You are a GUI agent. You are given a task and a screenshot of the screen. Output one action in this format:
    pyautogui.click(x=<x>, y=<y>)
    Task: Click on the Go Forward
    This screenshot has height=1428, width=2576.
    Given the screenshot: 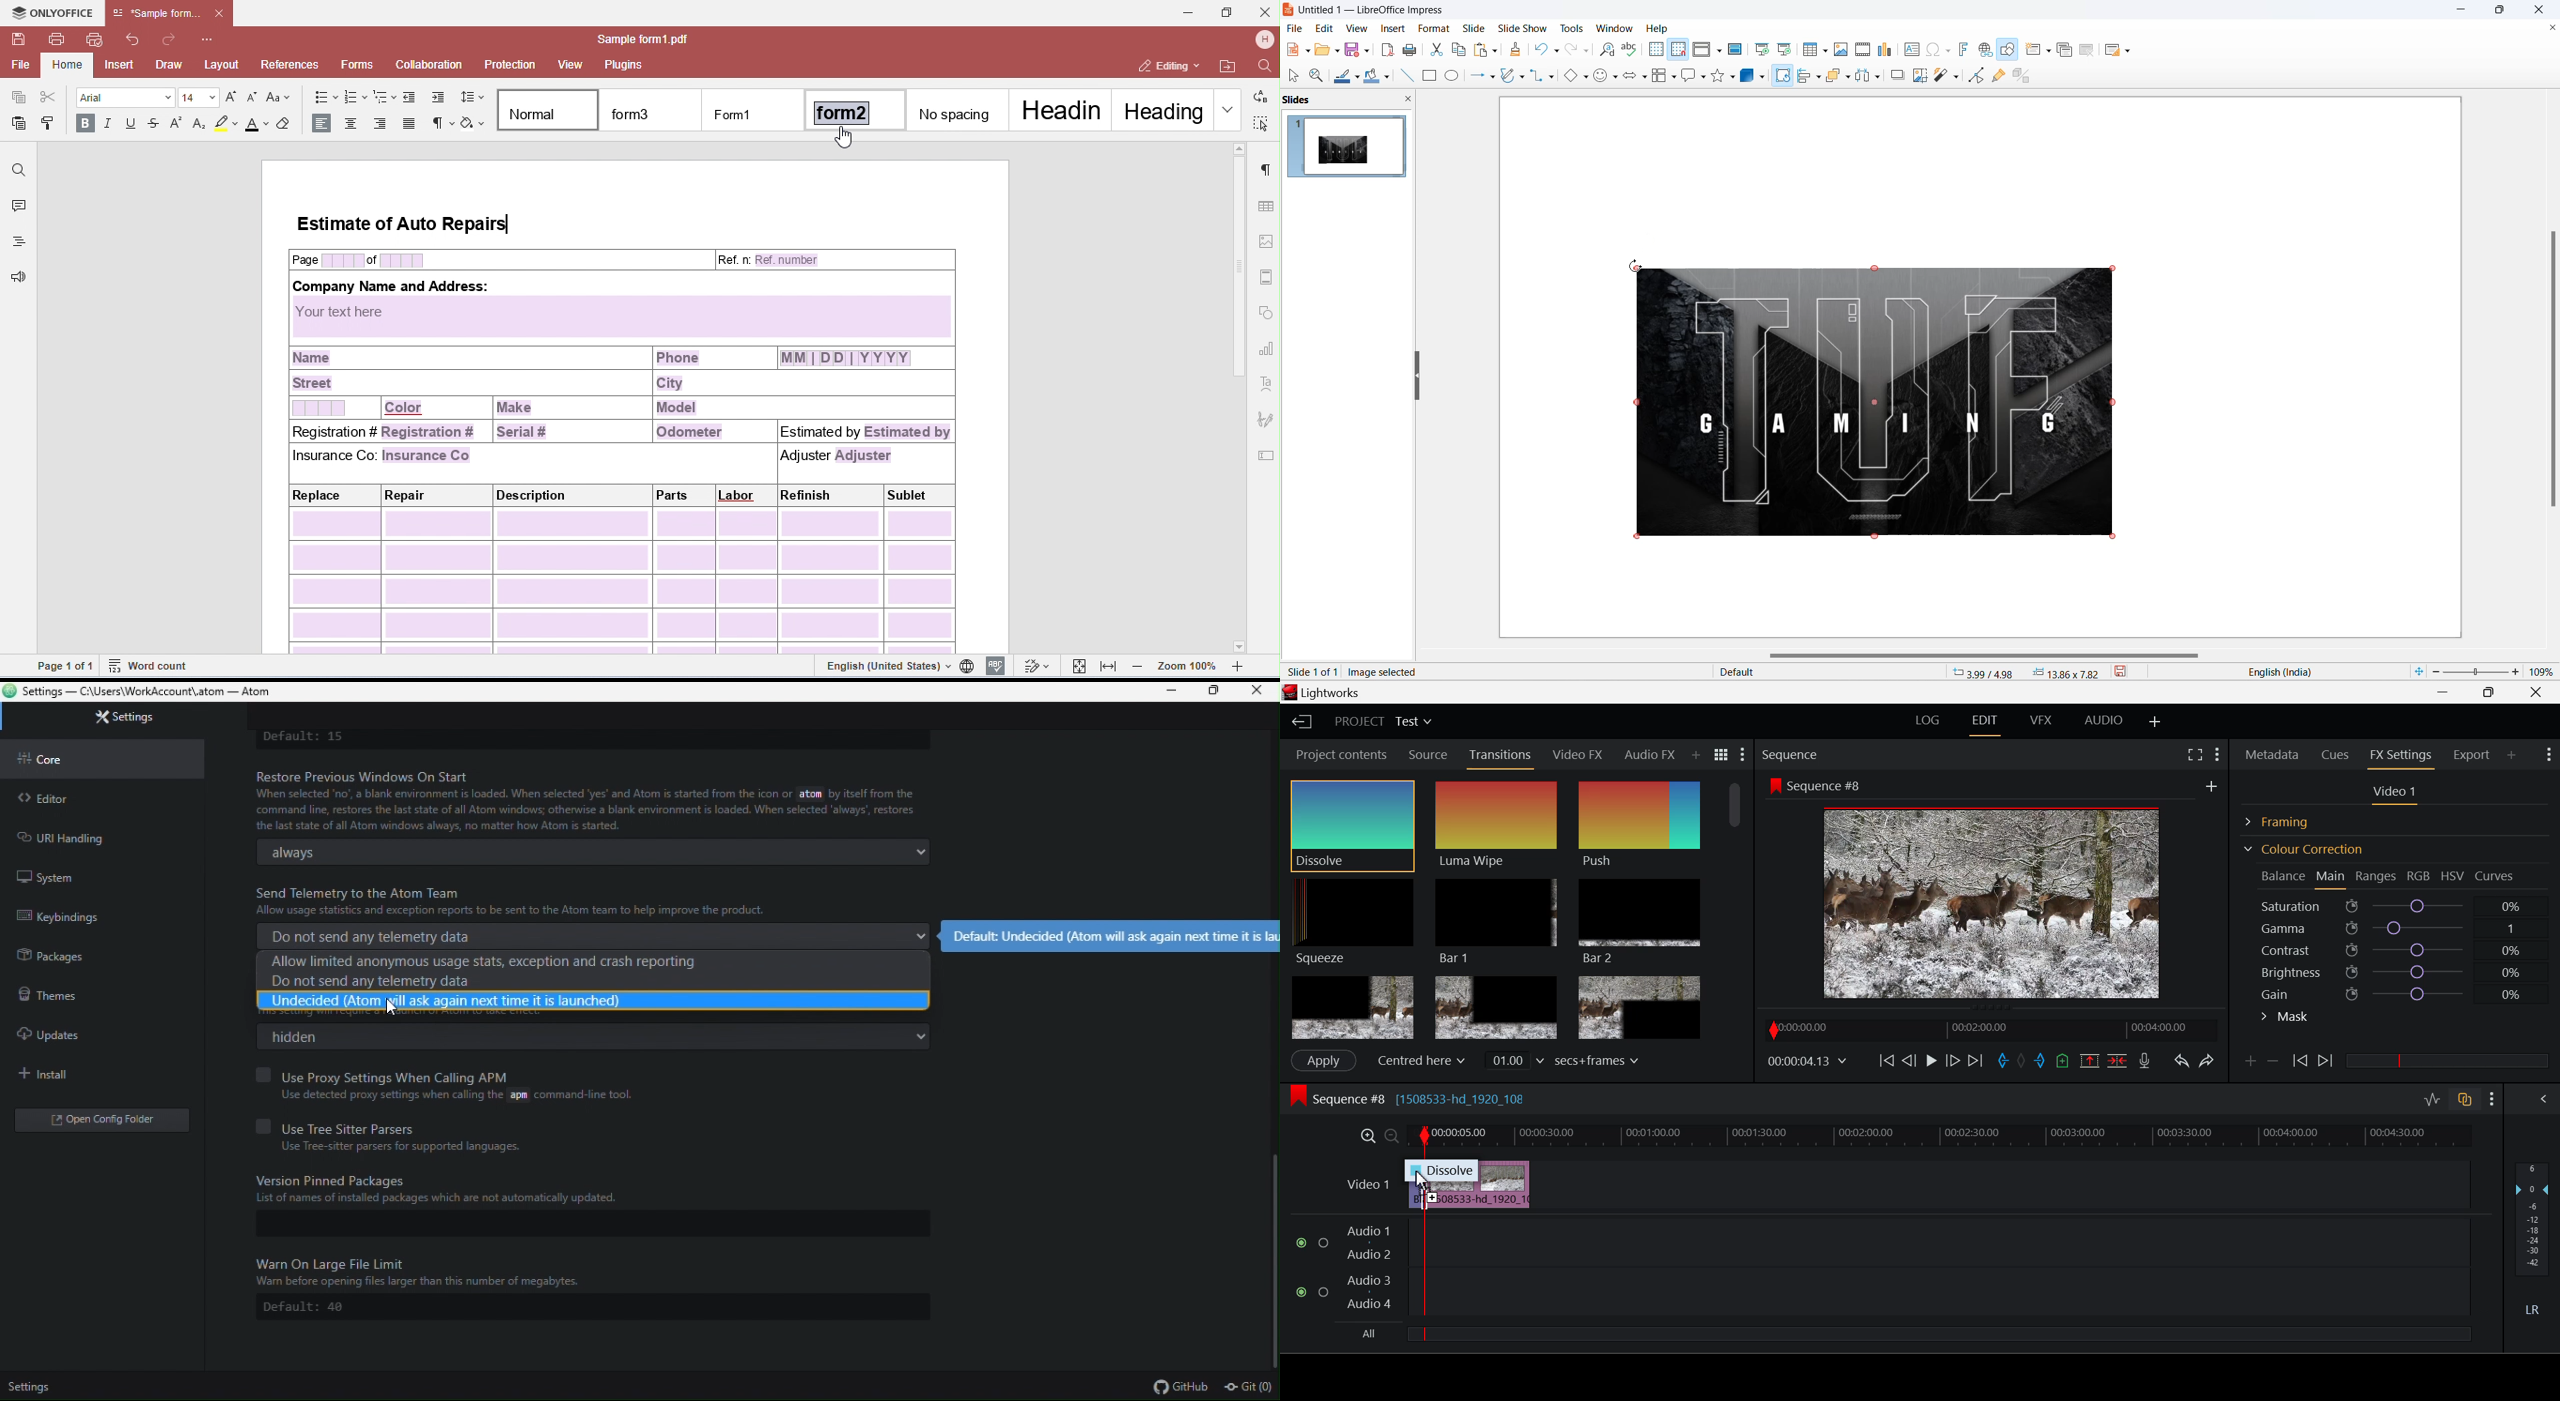 What is the action you would take?
    pyautogui.click(x=1953, y=1060)
    